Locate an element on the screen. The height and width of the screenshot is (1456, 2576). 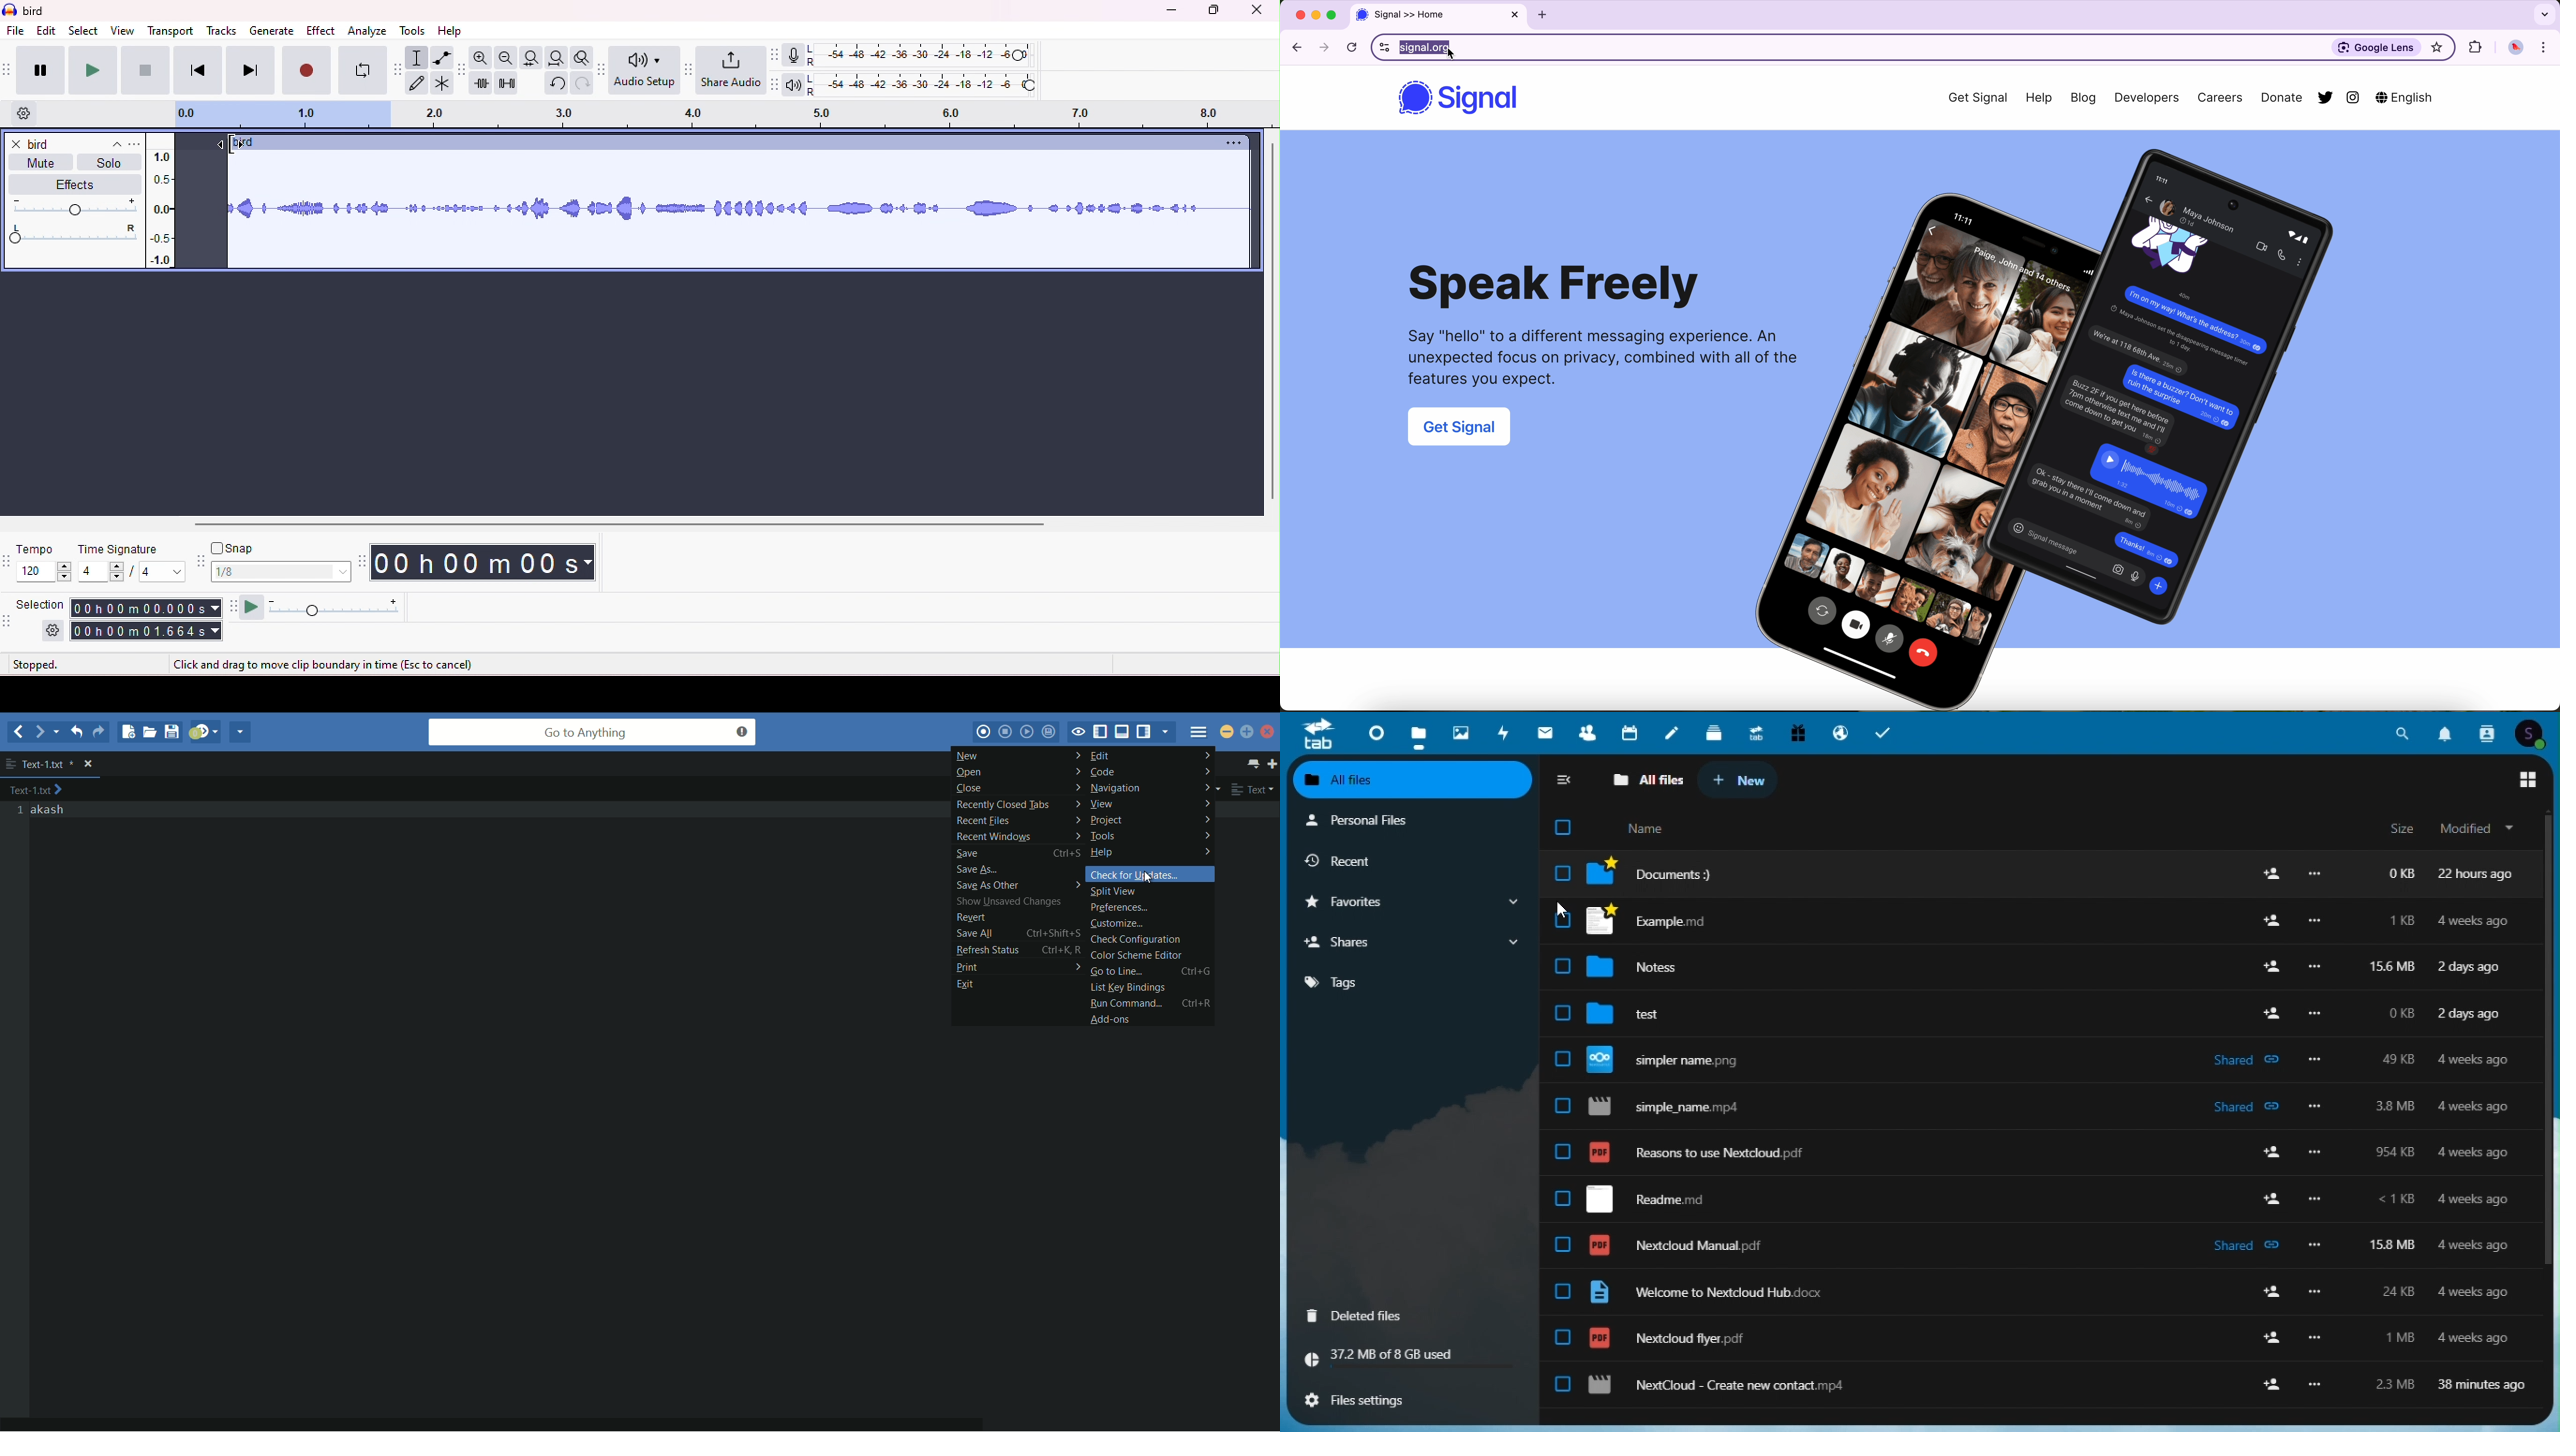
File settings is located at coordinates (1415, 1397).